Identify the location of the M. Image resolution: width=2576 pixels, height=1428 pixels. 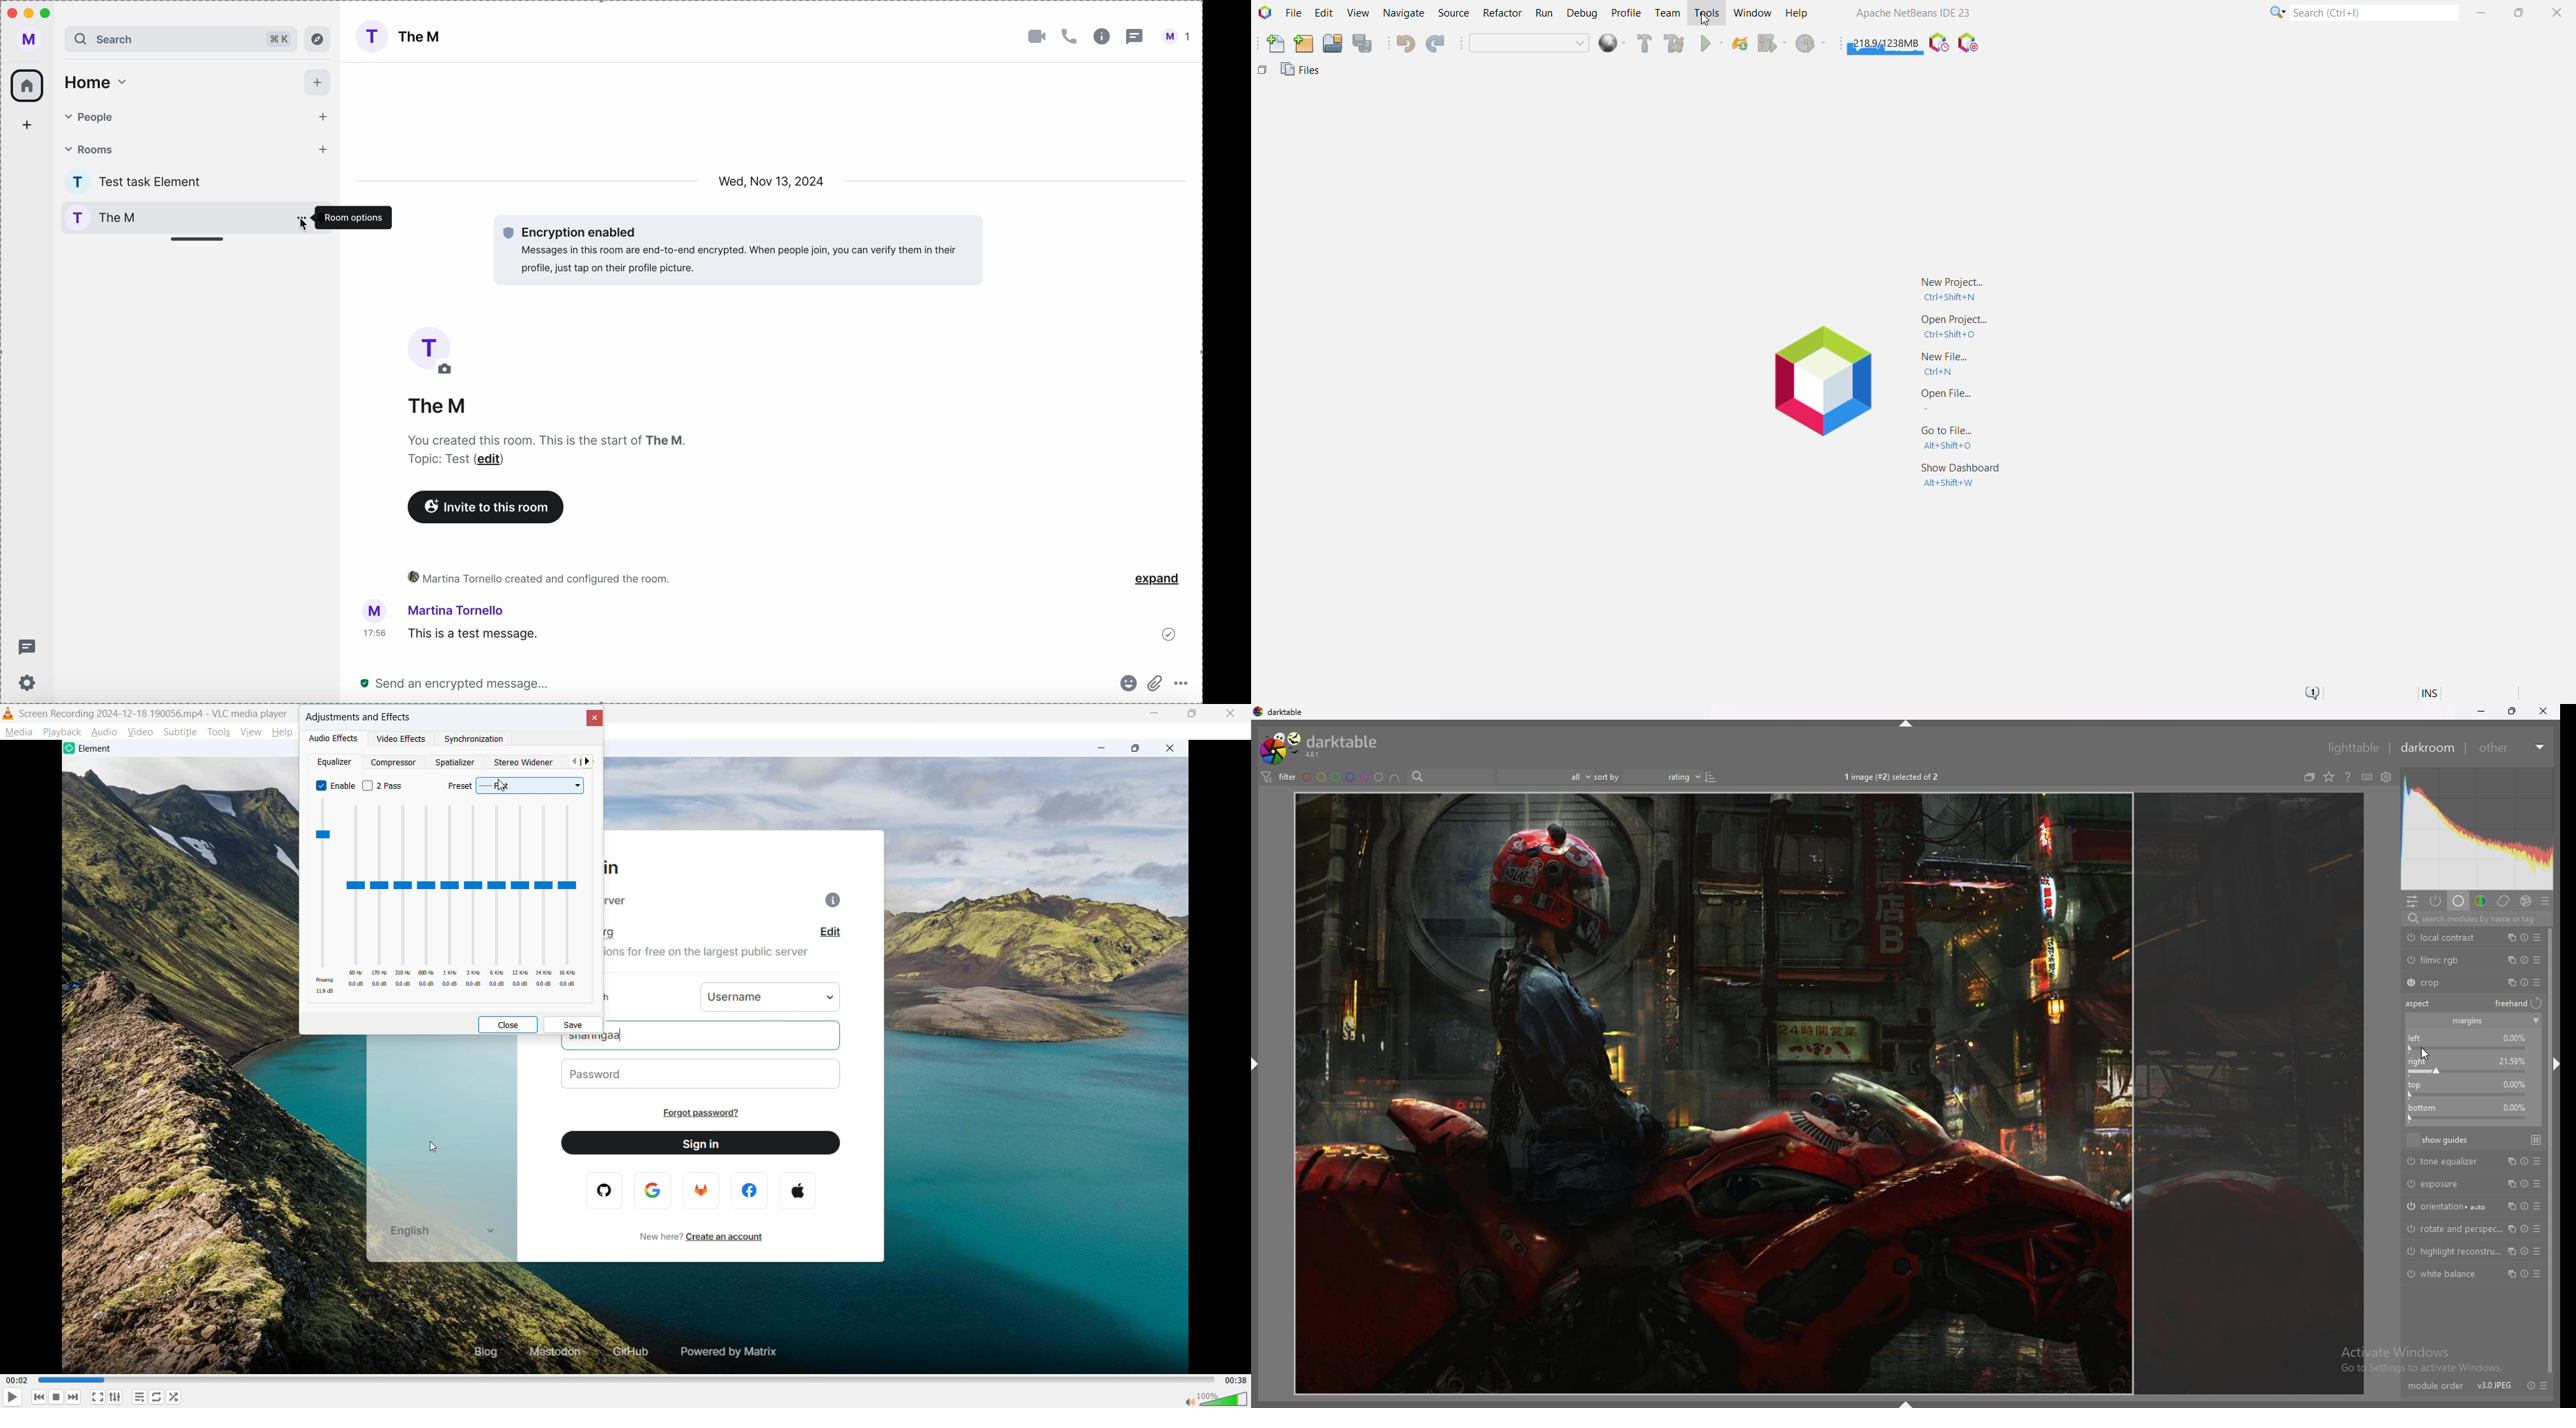
(438, 408).